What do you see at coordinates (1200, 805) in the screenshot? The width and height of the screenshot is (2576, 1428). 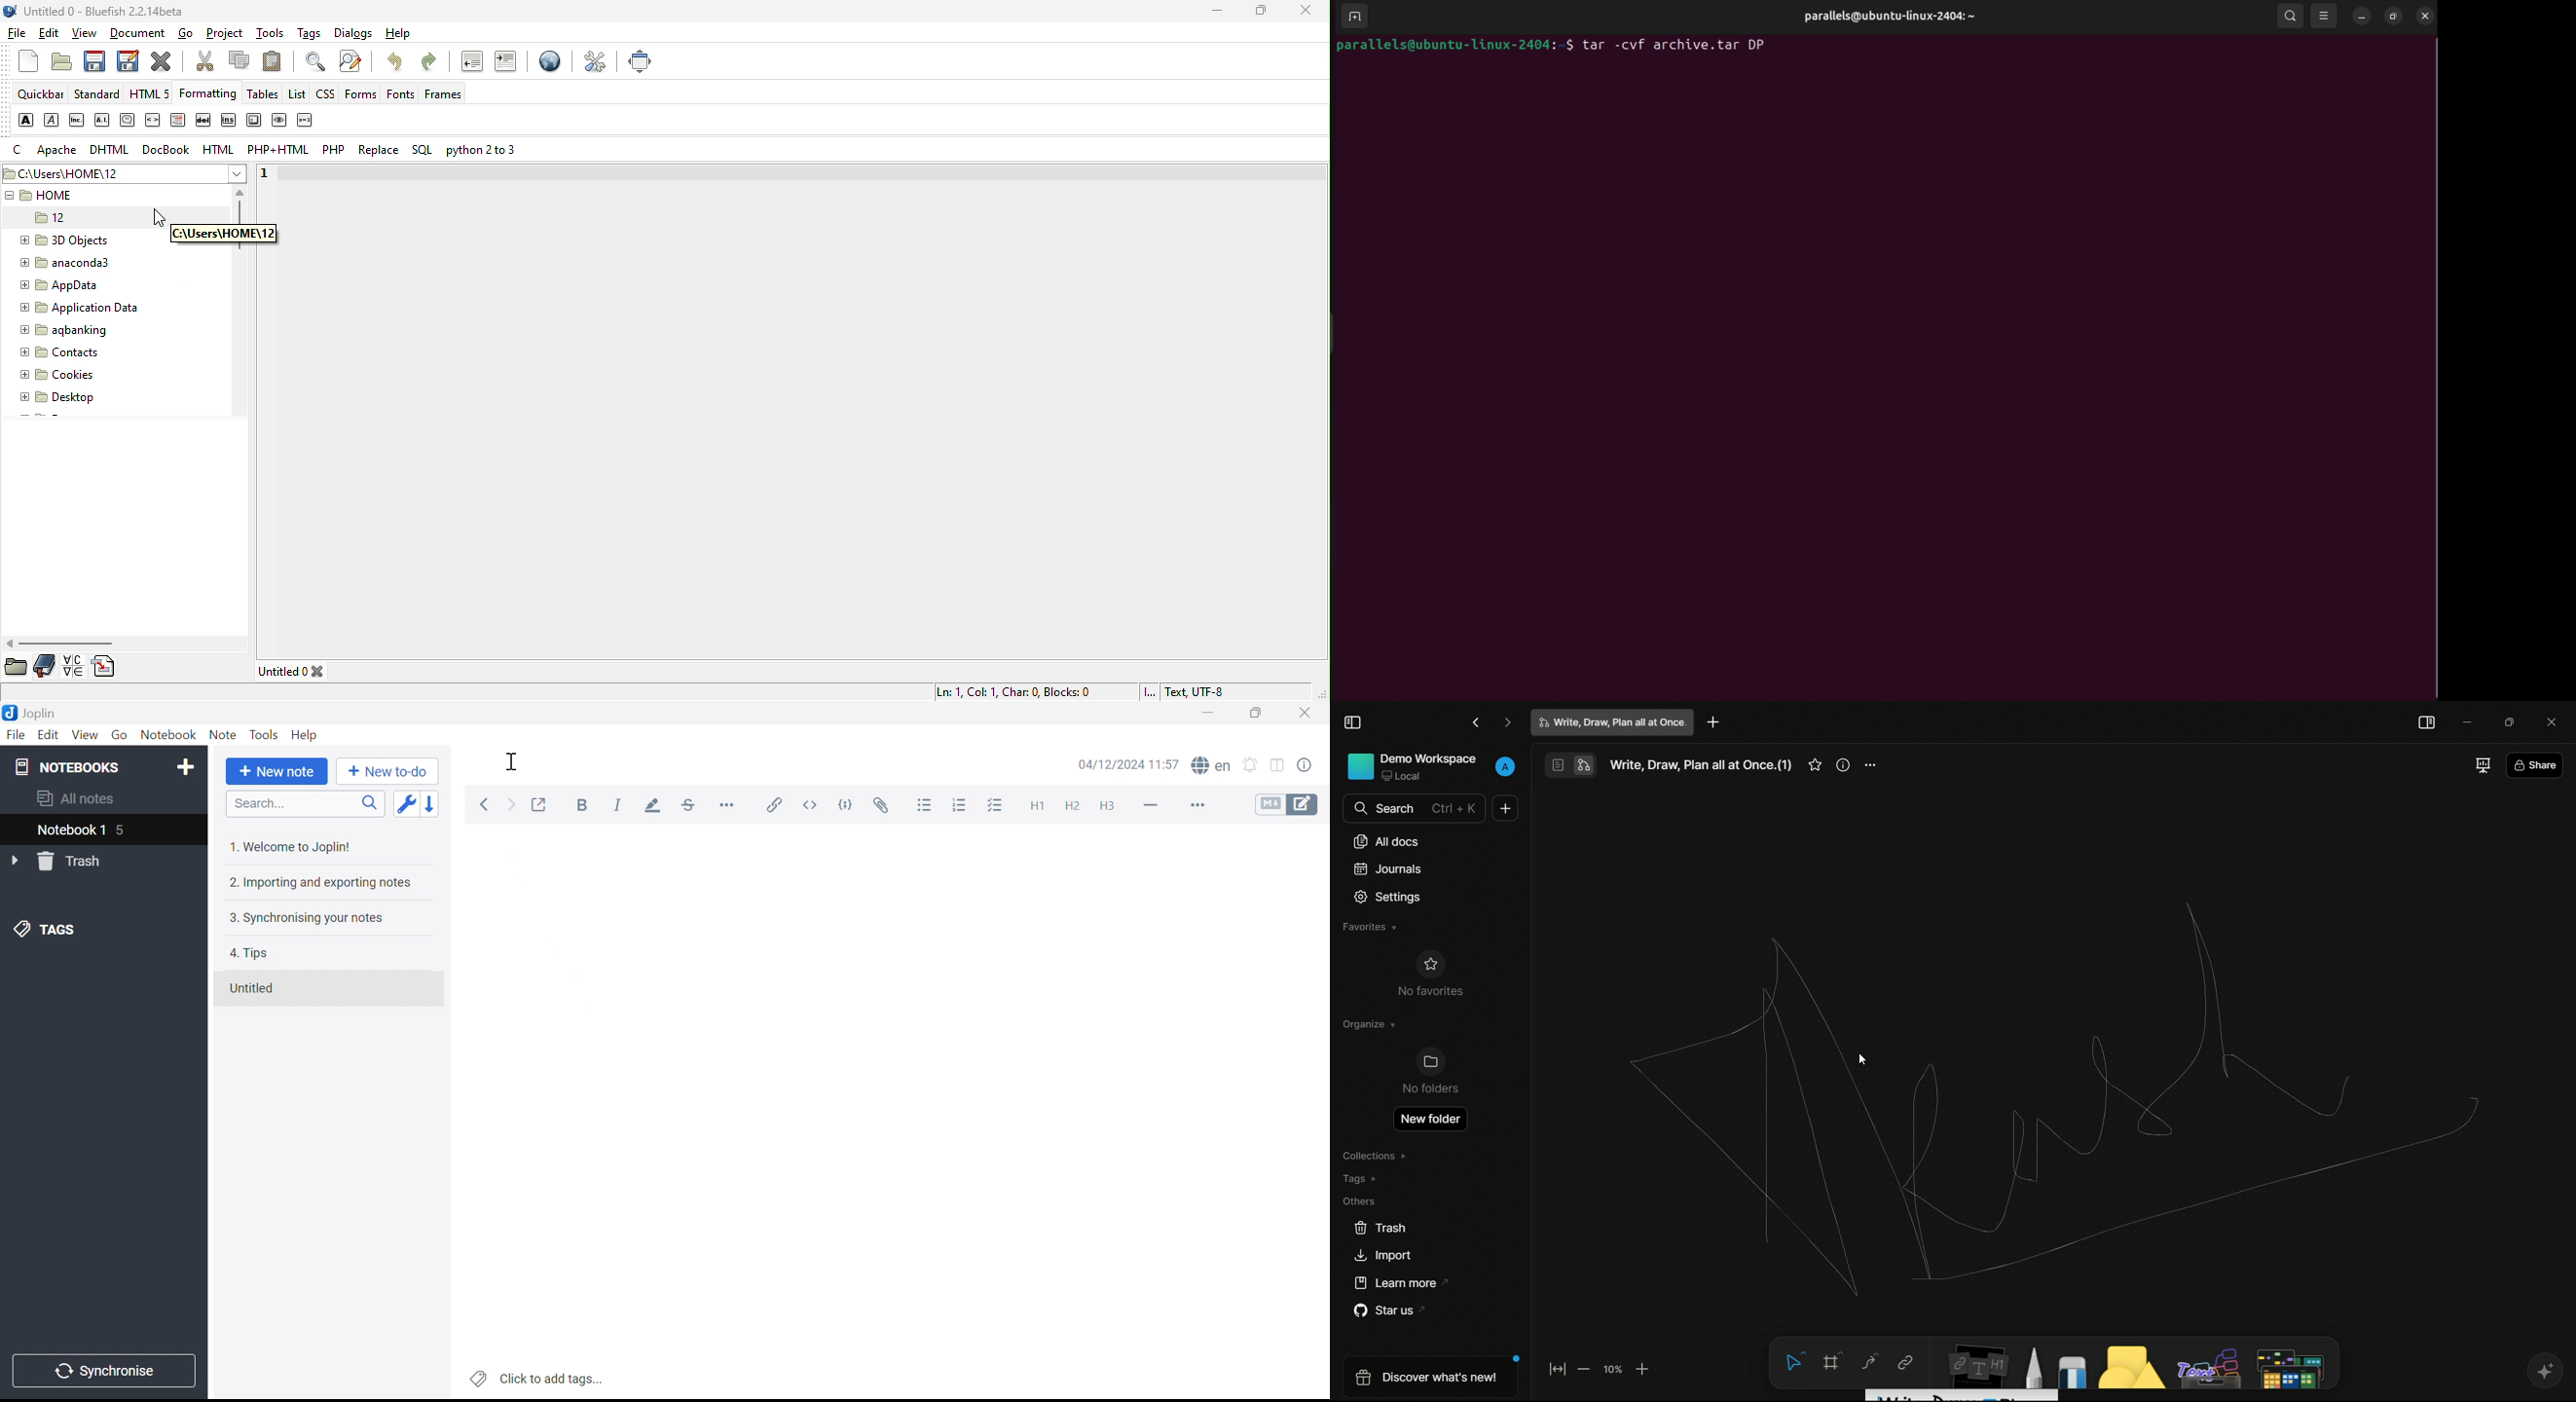 I see `More` at bounding box center [1200, 805].